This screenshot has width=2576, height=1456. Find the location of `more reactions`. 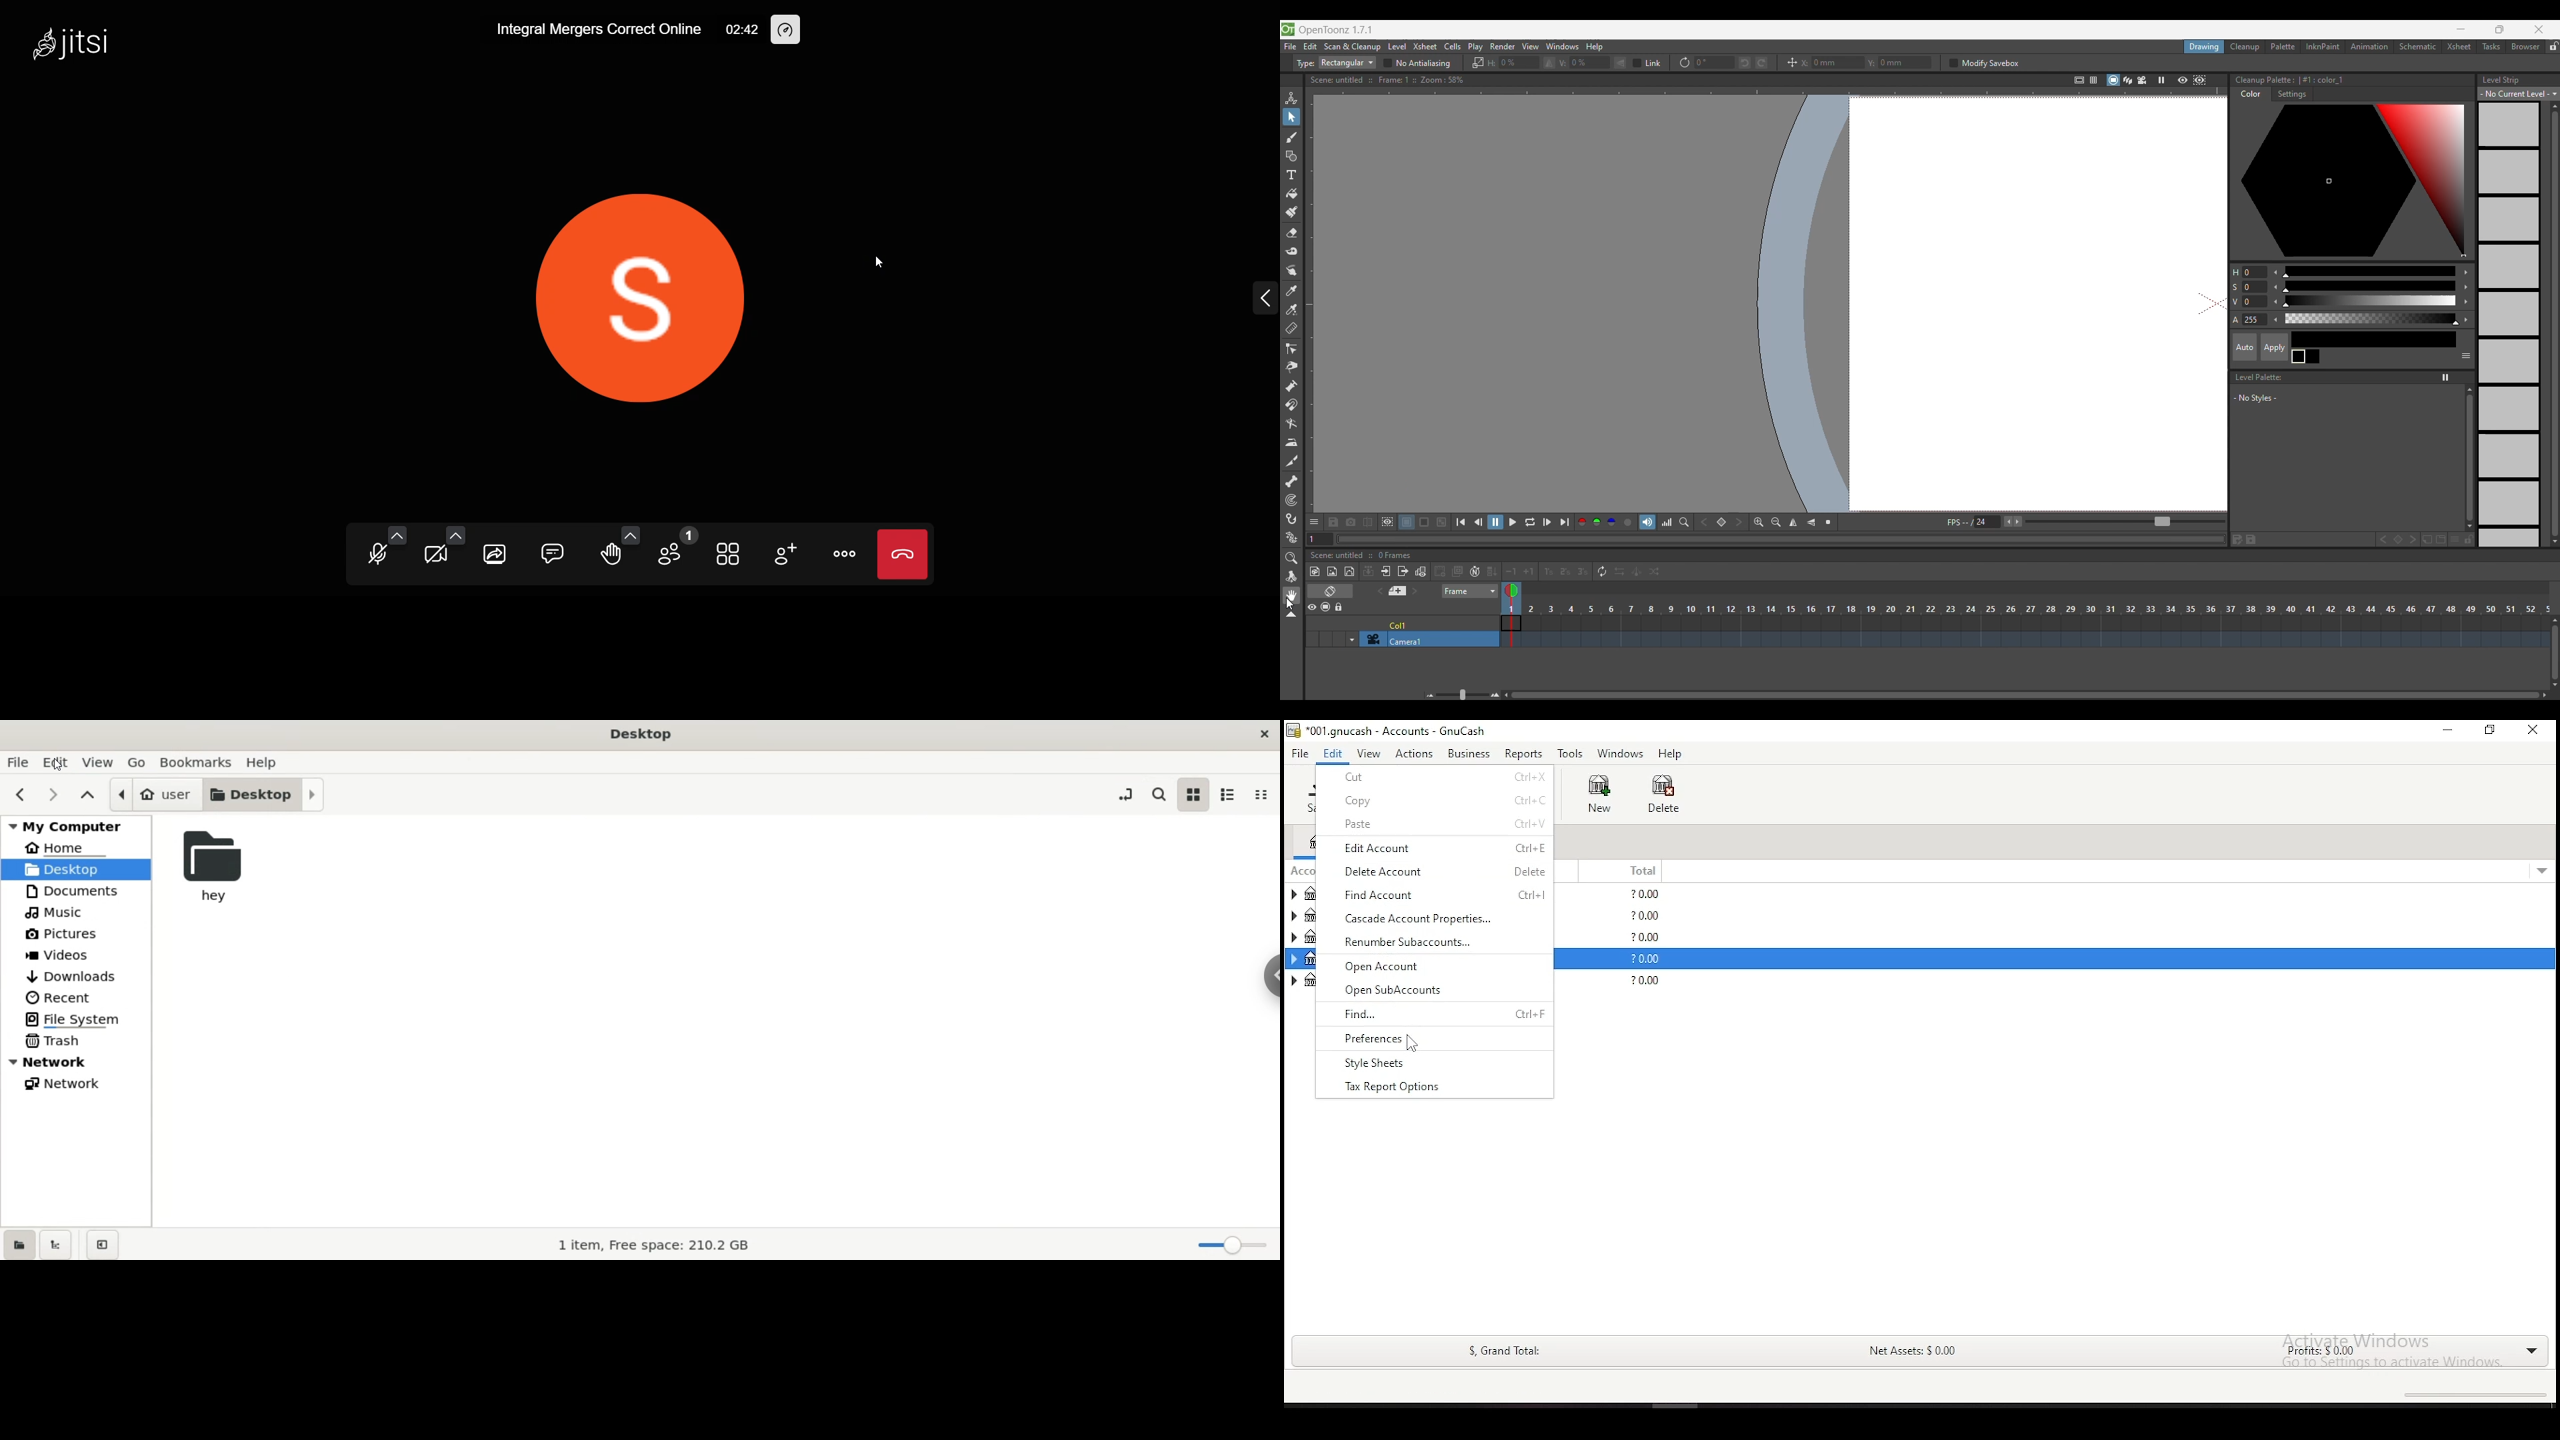

more reactions is located at coordinates (629, 534).